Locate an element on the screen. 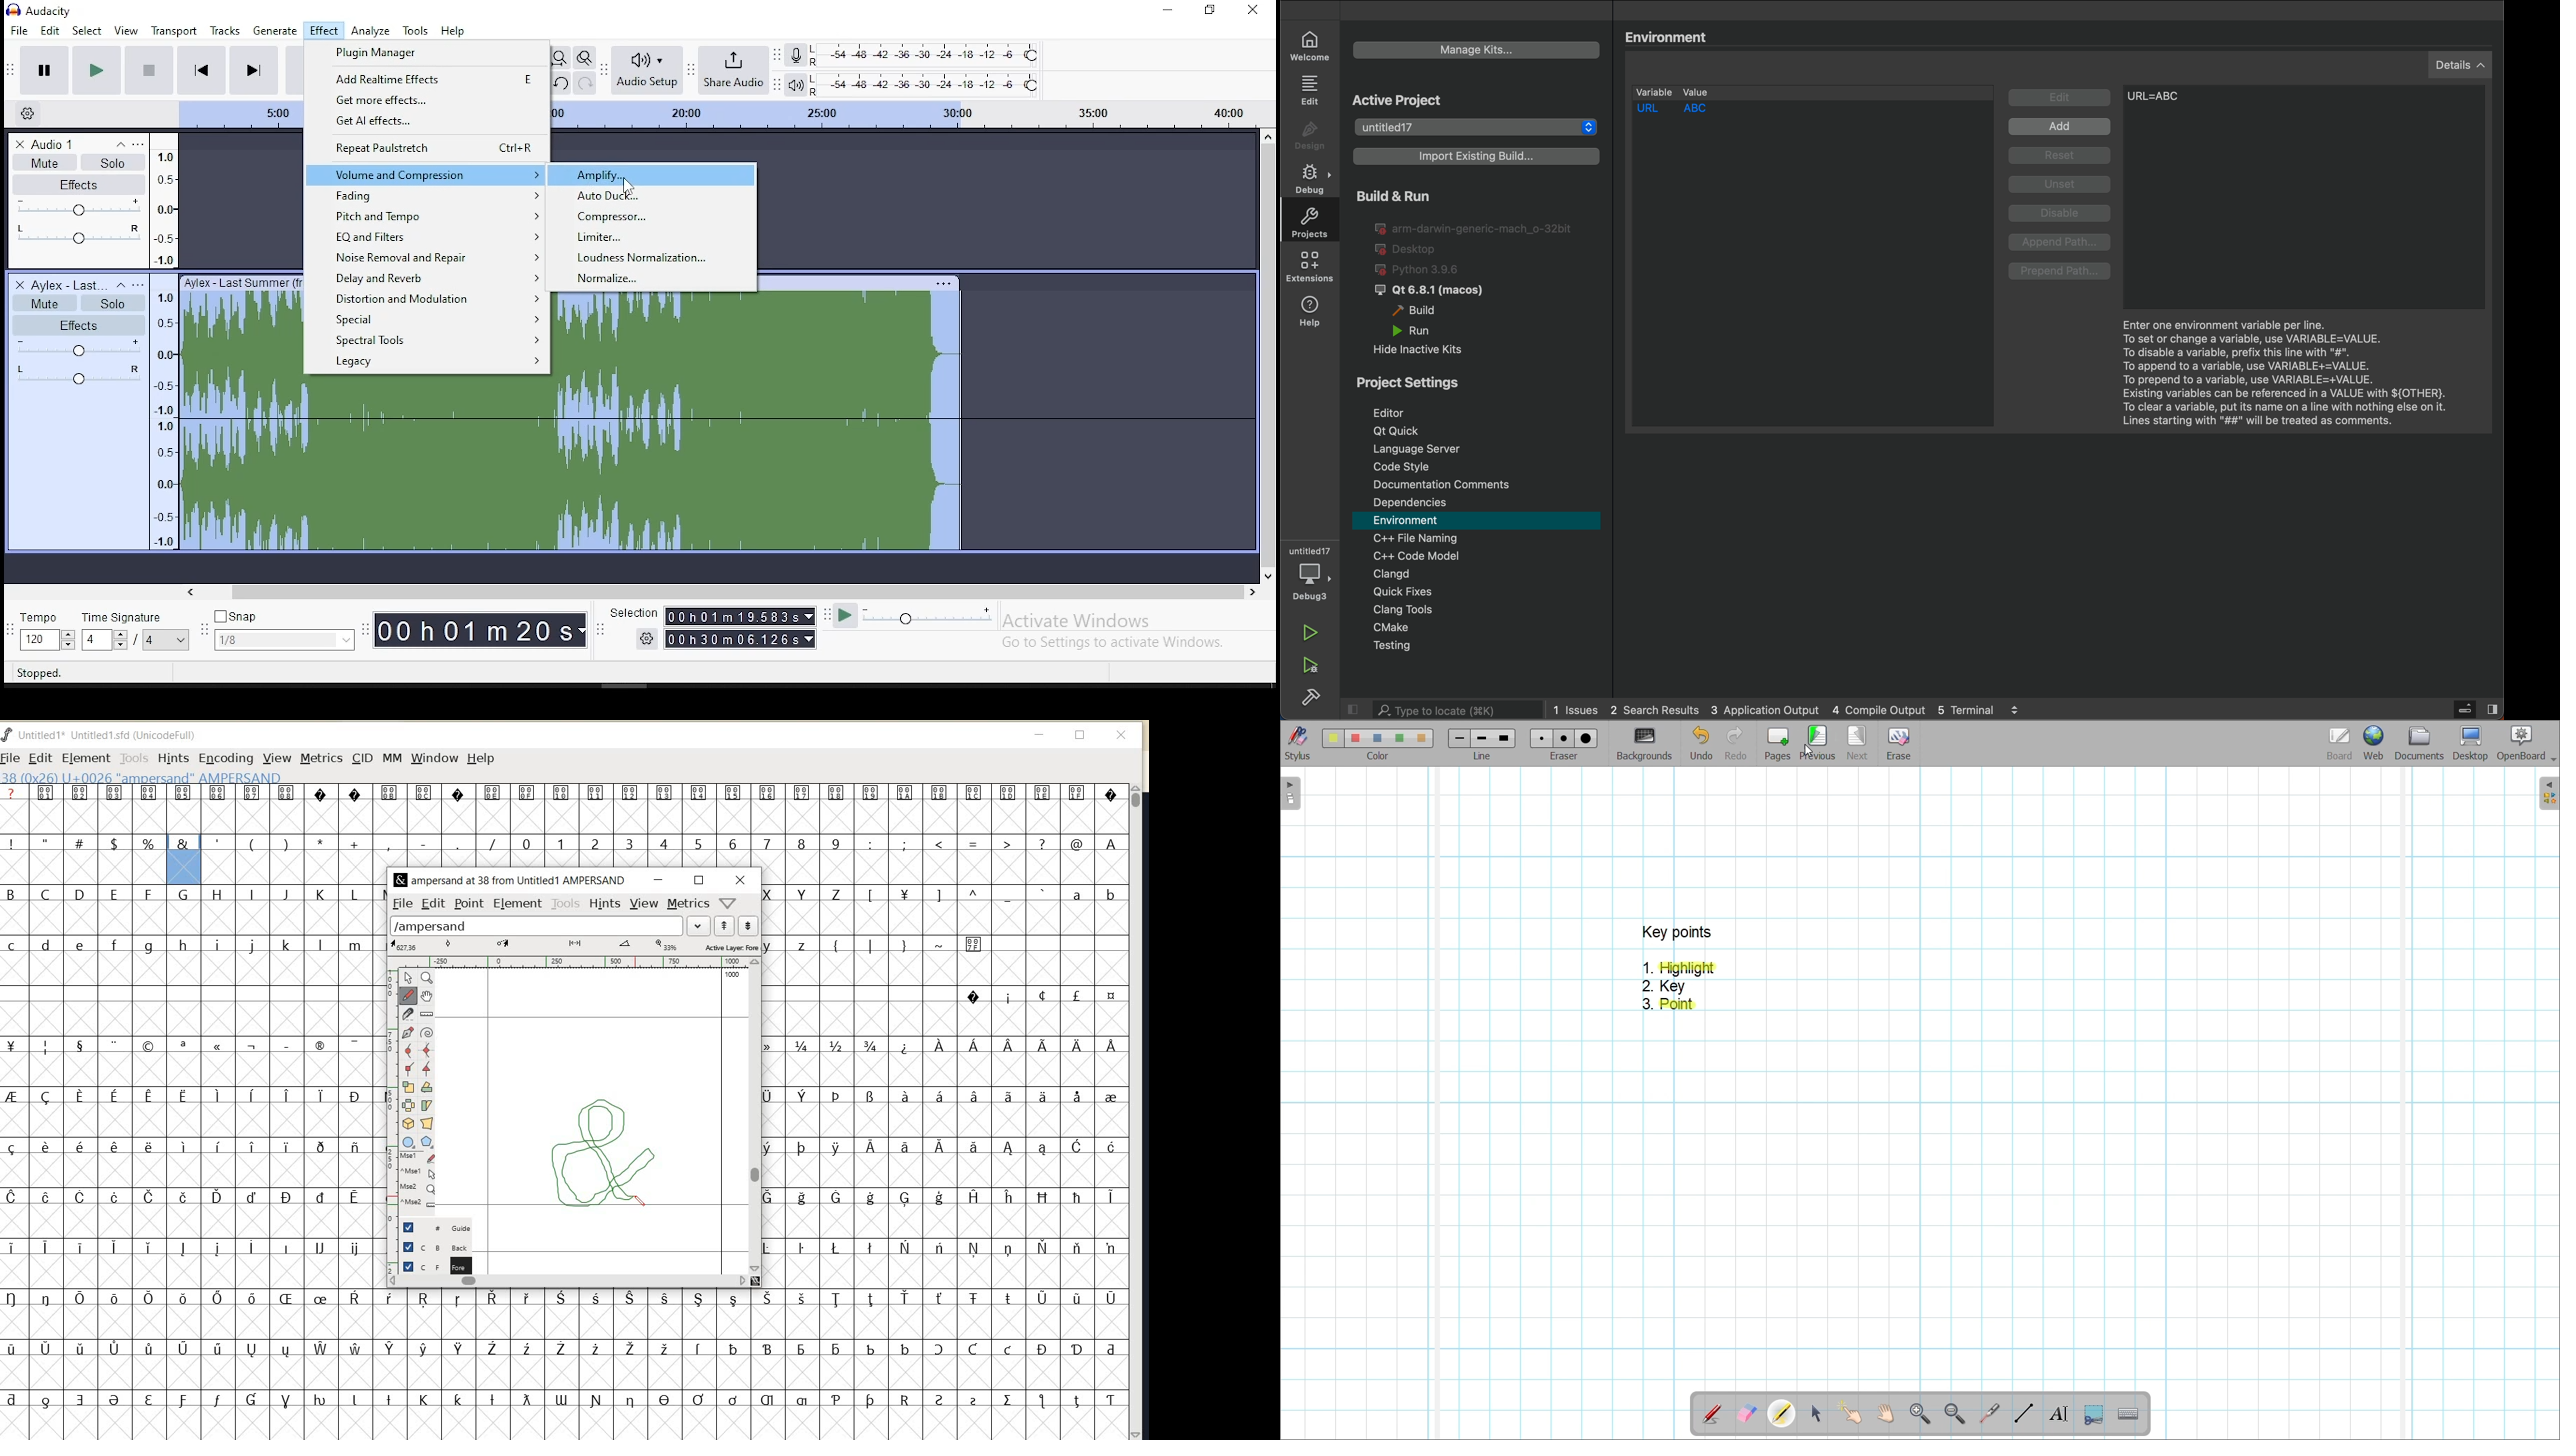 This screenshot has width=2576, height=1456. tracks is located at coordinates (226, 30).